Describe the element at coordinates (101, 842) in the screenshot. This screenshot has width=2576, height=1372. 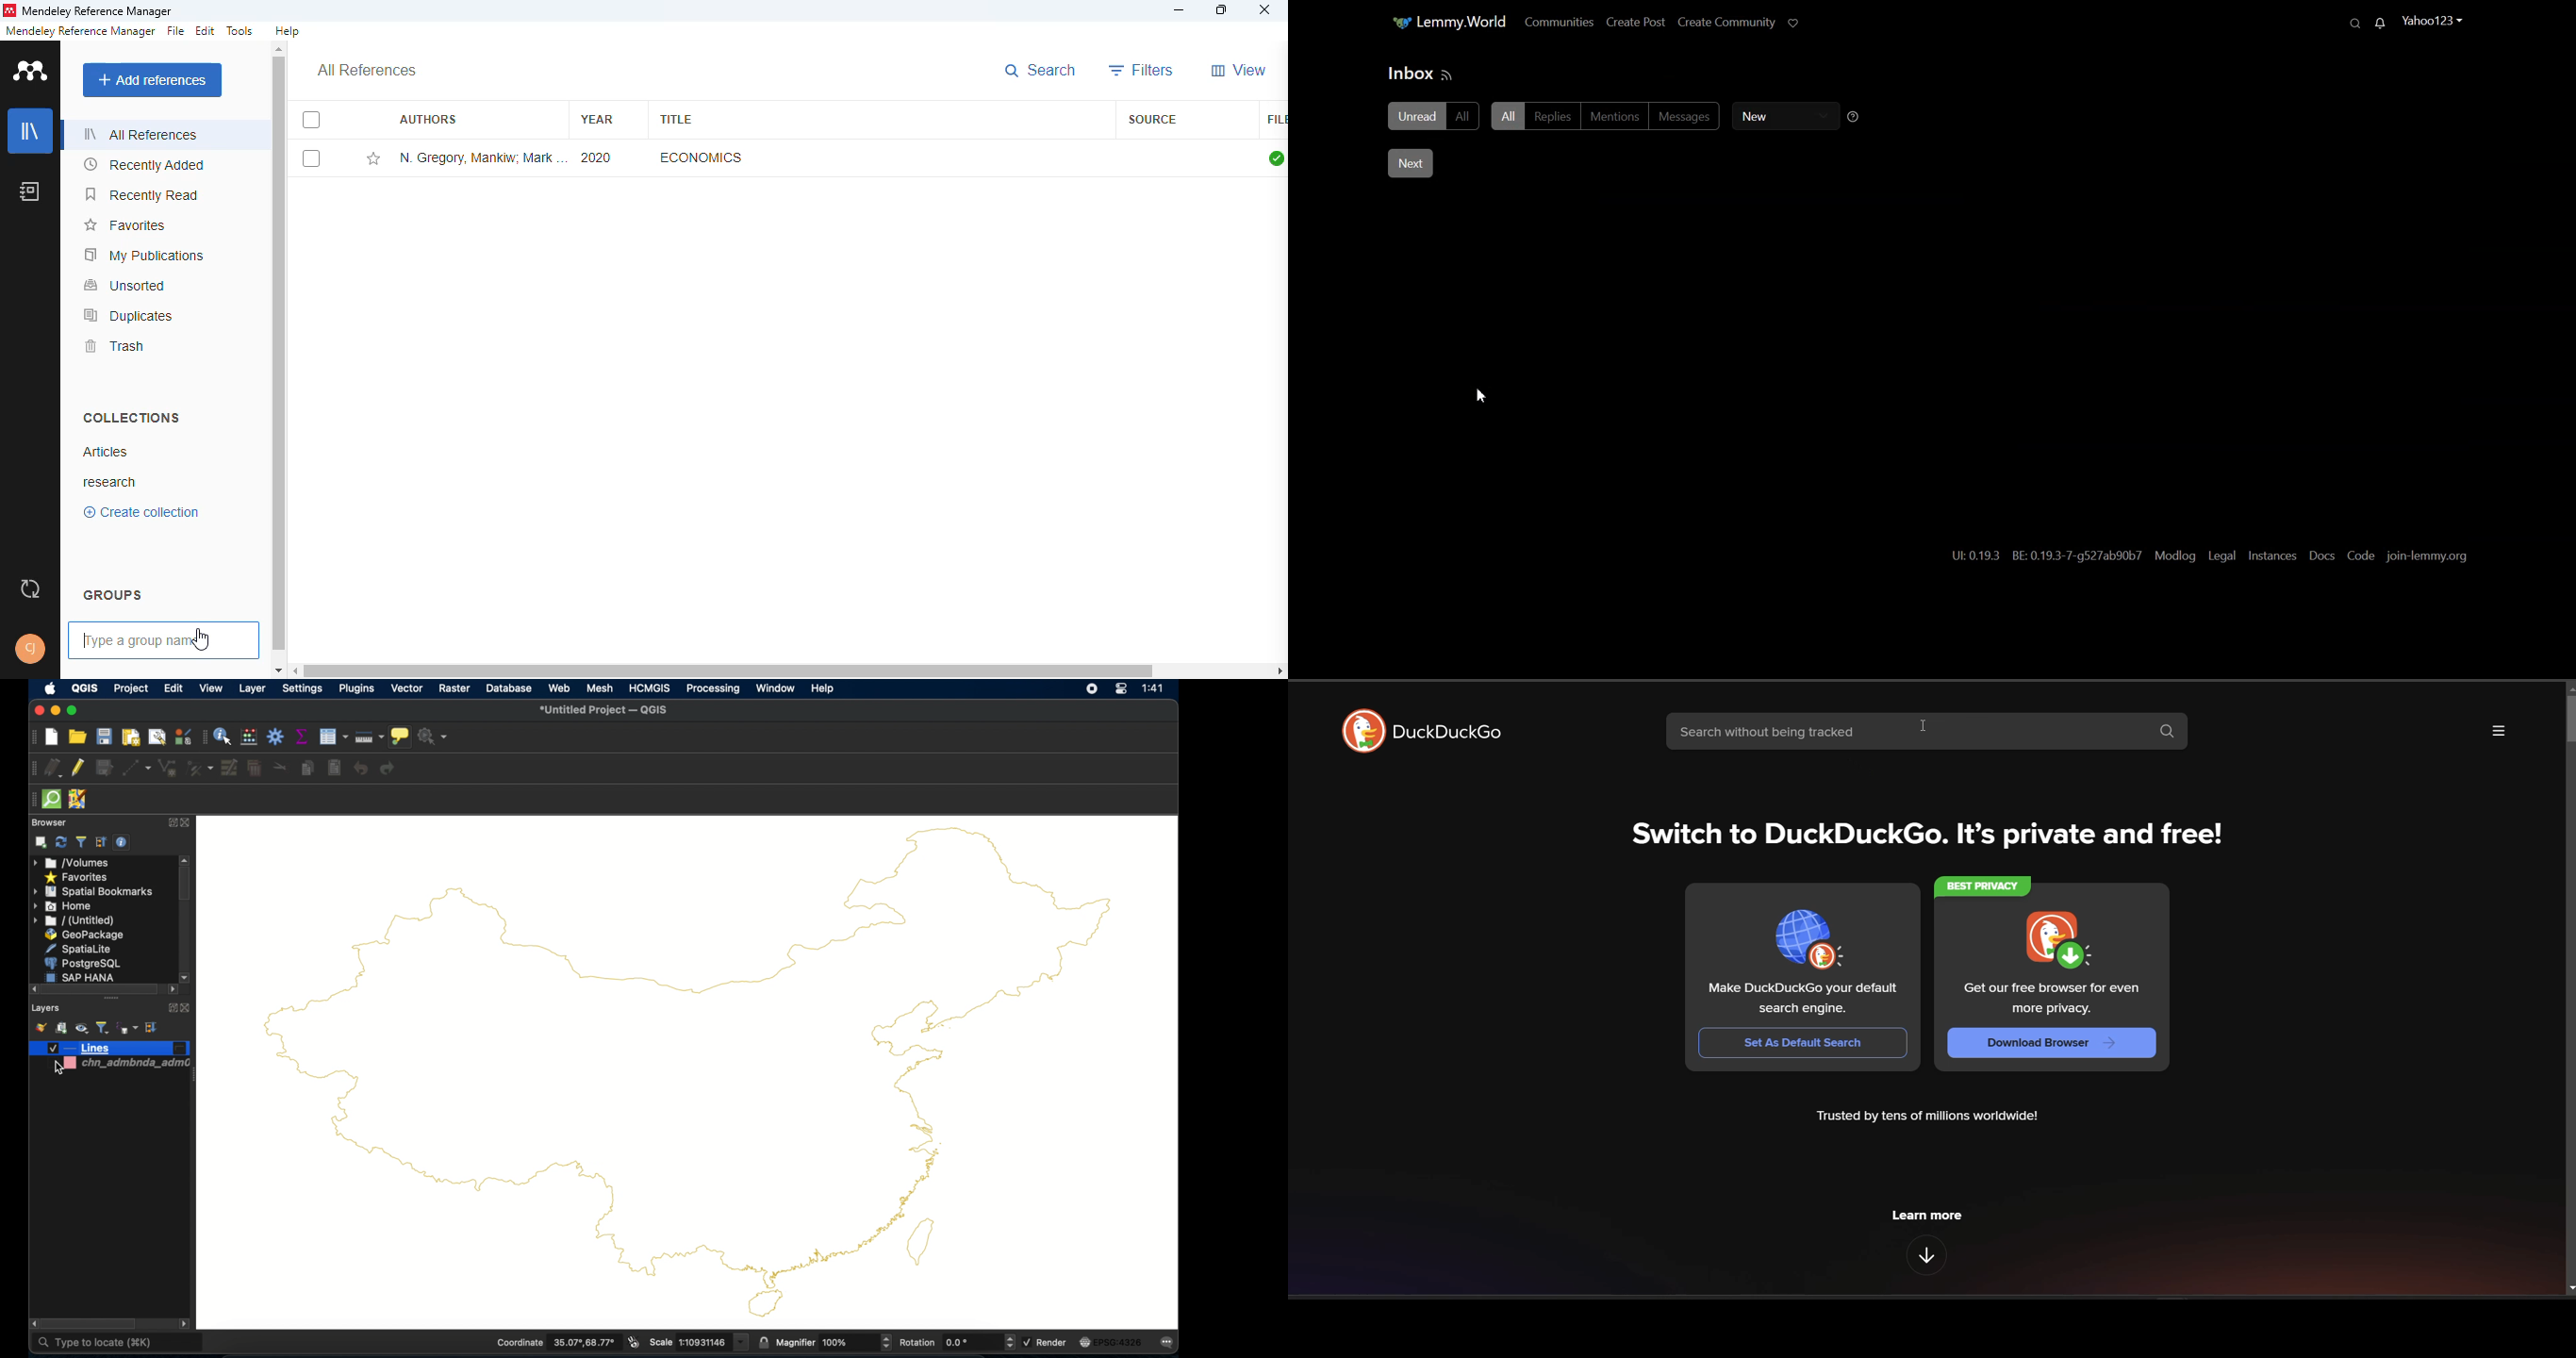
I see `expand all` at that location.